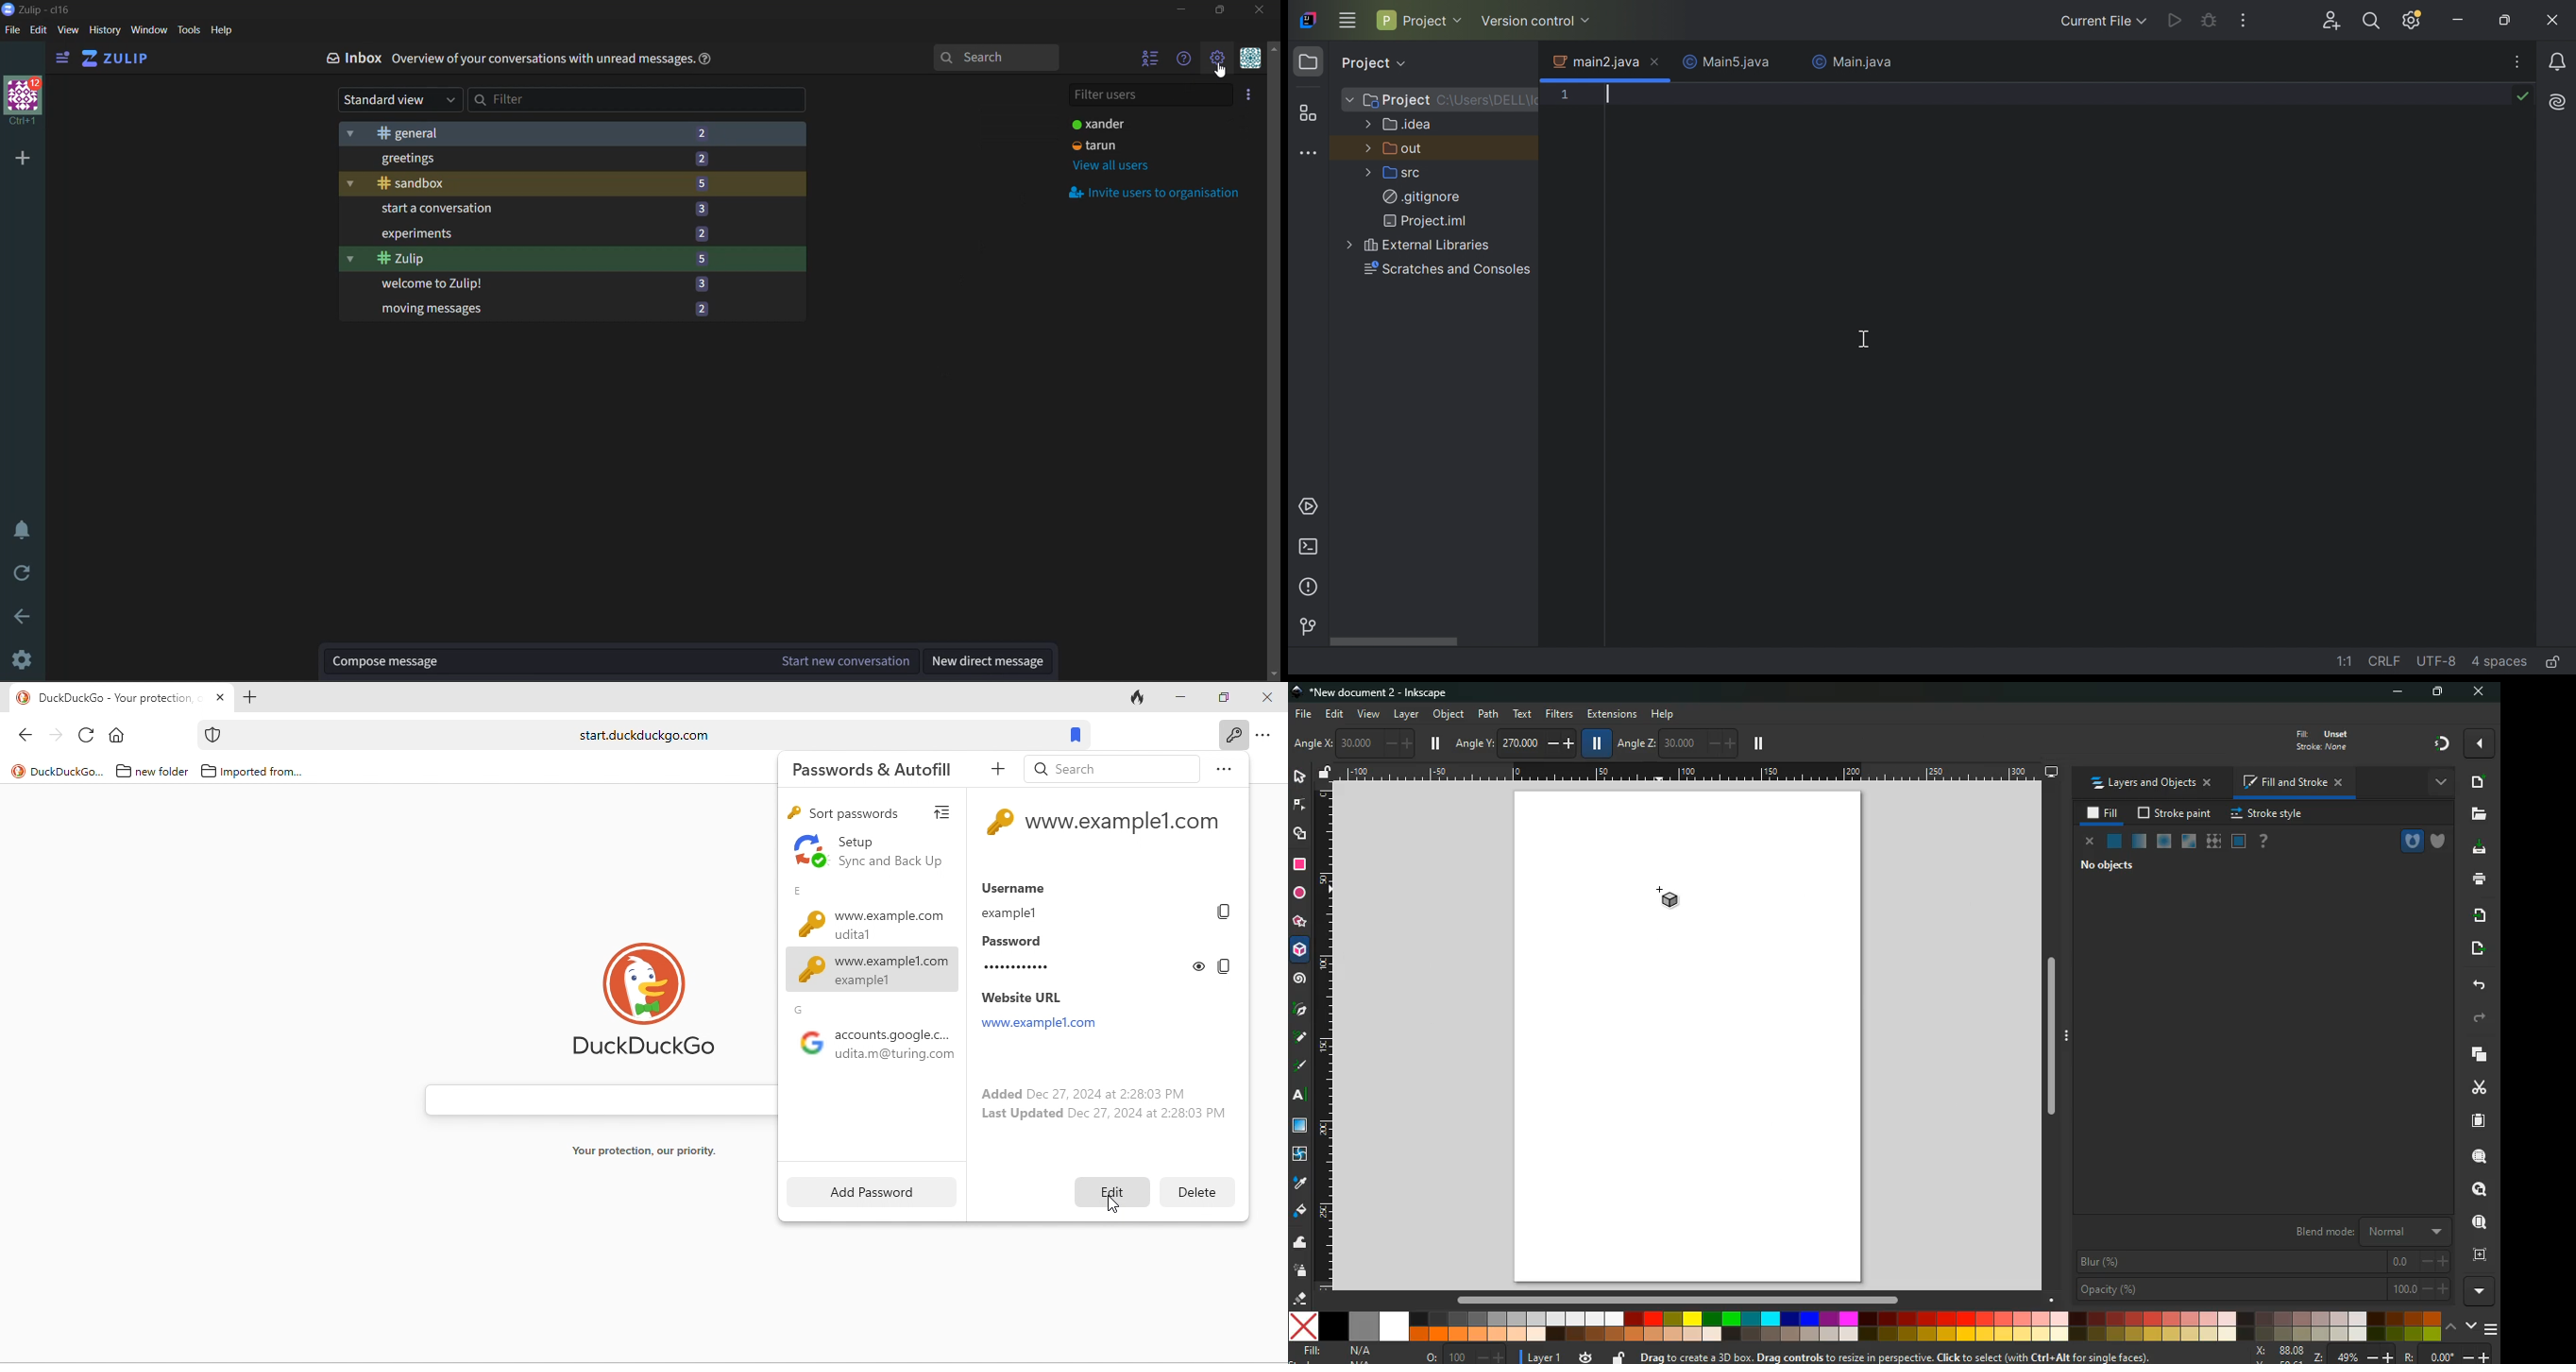 The image size is (2576, 1372). Describe the element at coordinates (884, 768) in the screenshot. I see `passwords and autofill` at that location.